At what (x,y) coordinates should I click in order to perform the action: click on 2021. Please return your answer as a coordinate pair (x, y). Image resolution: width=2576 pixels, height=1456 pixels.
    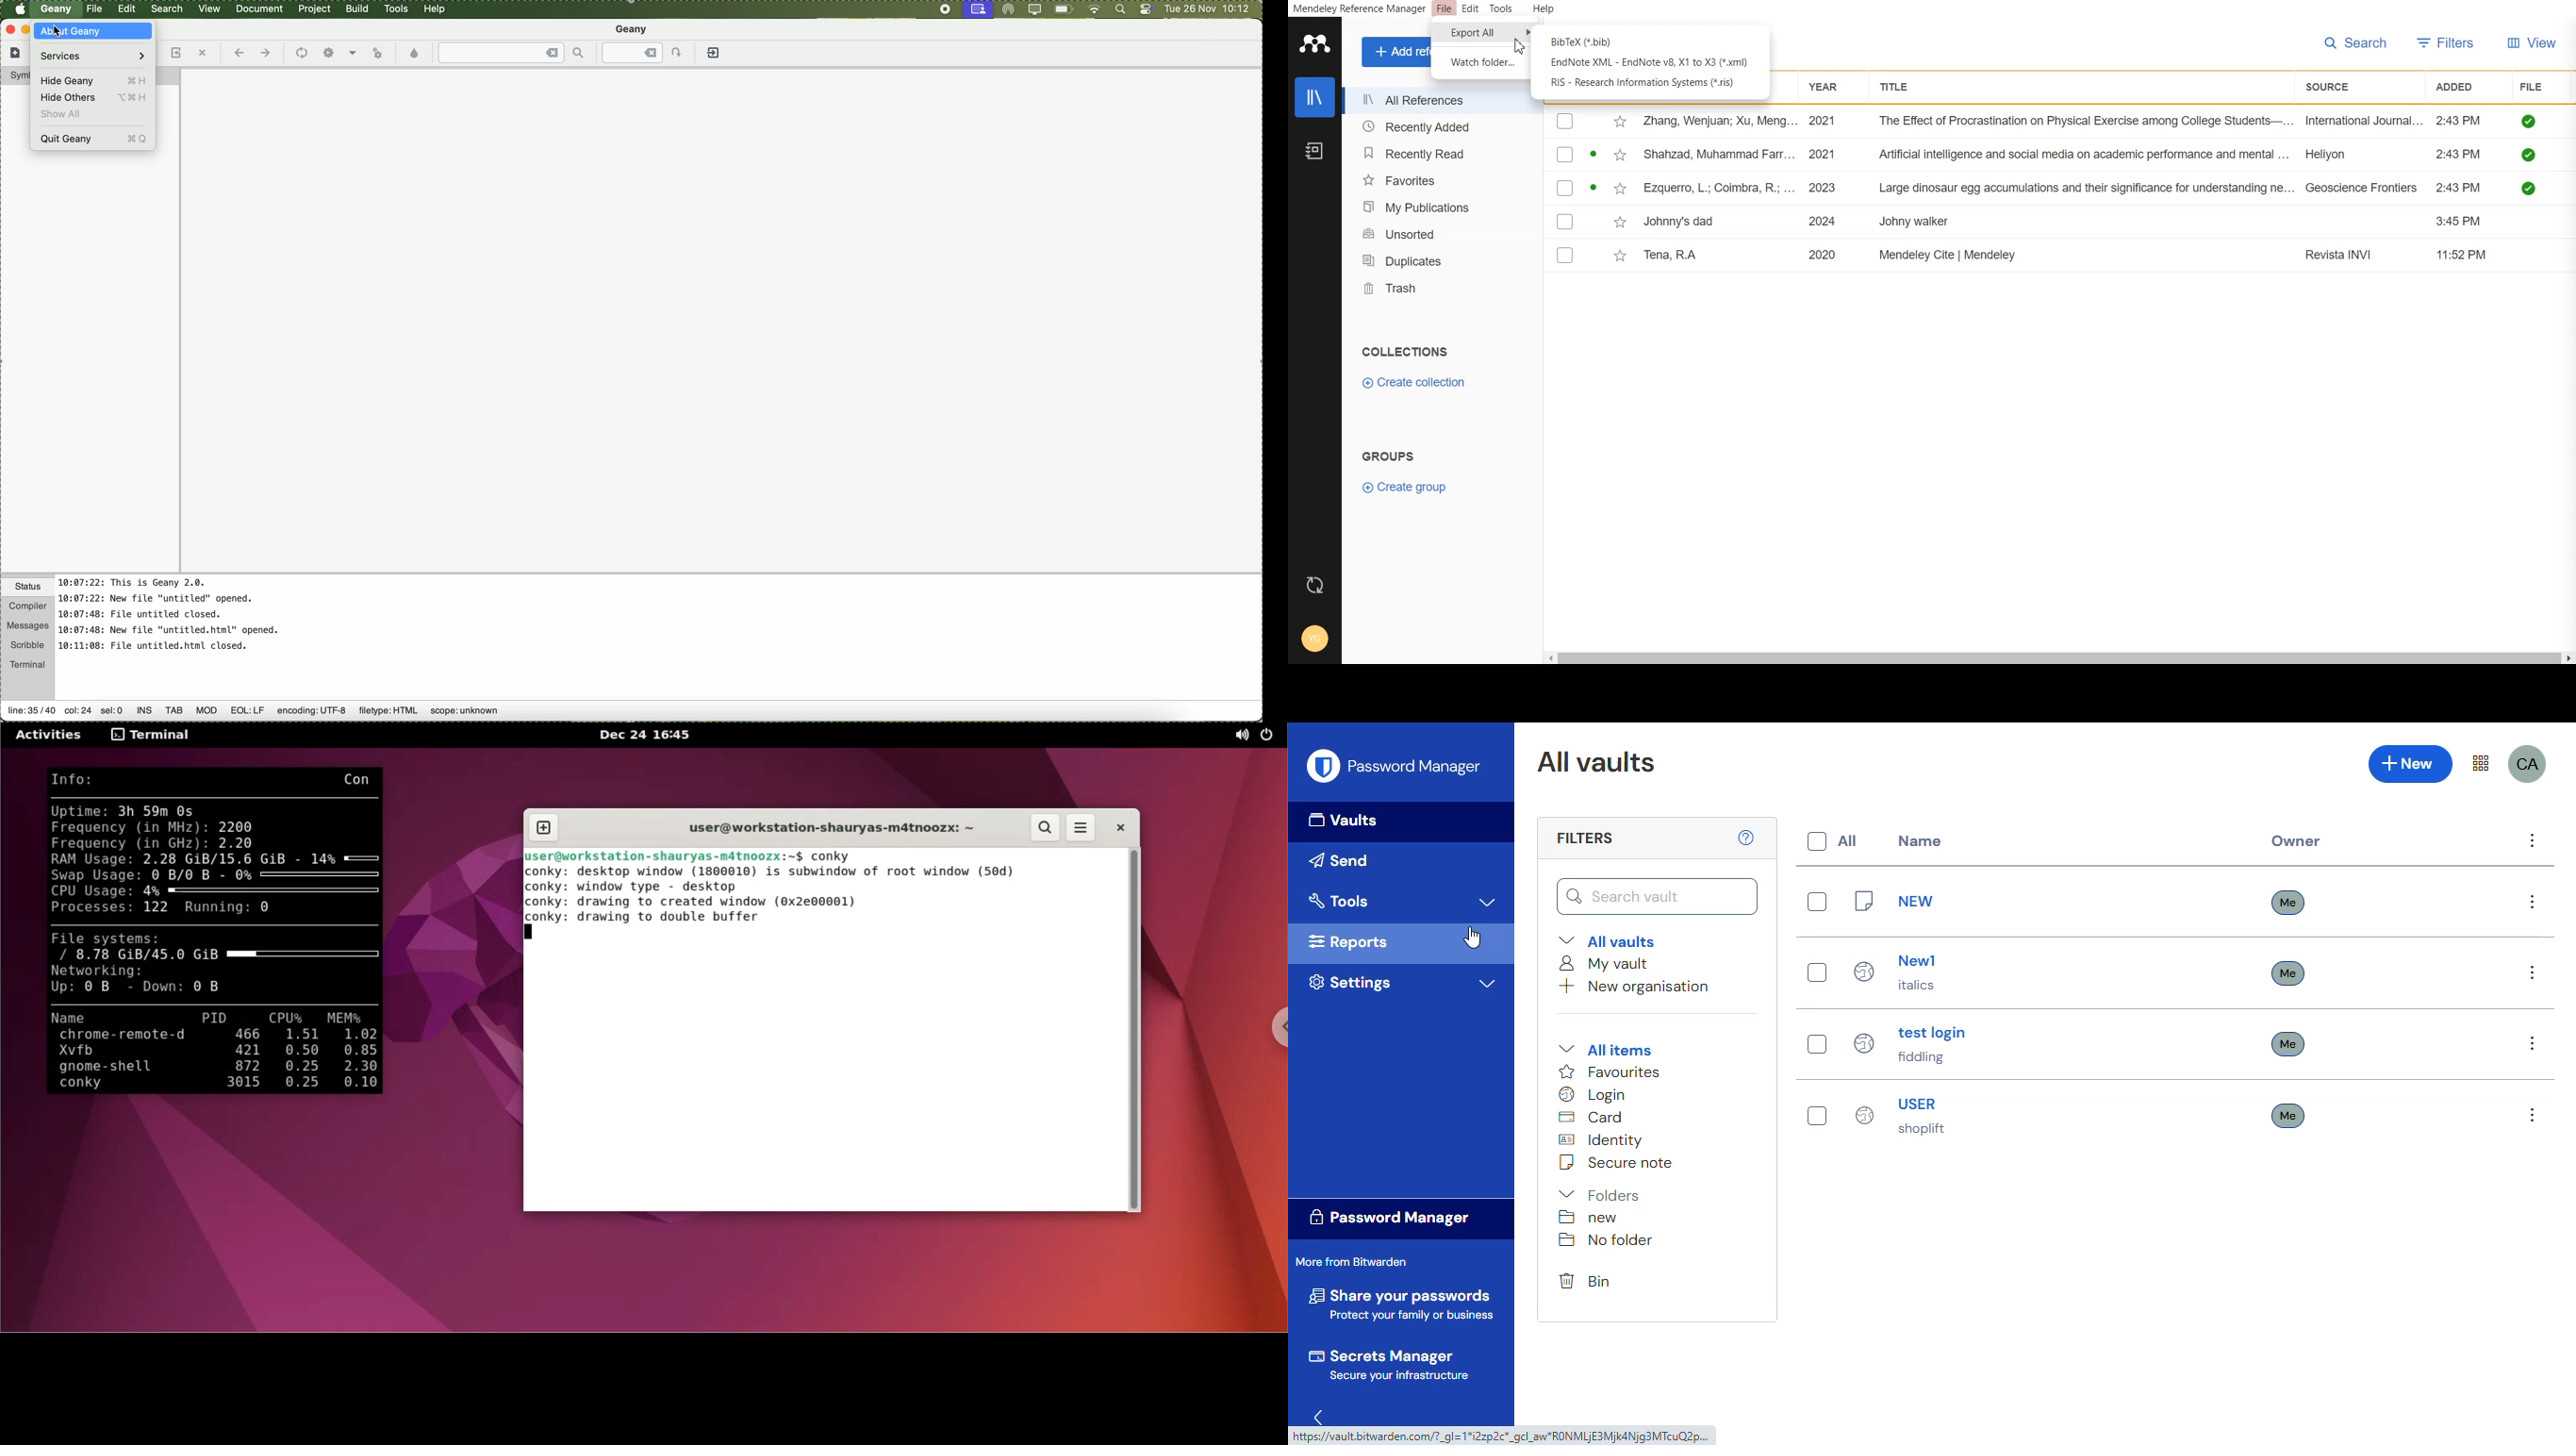
    Looking at the image, I should click on (1823, 121).